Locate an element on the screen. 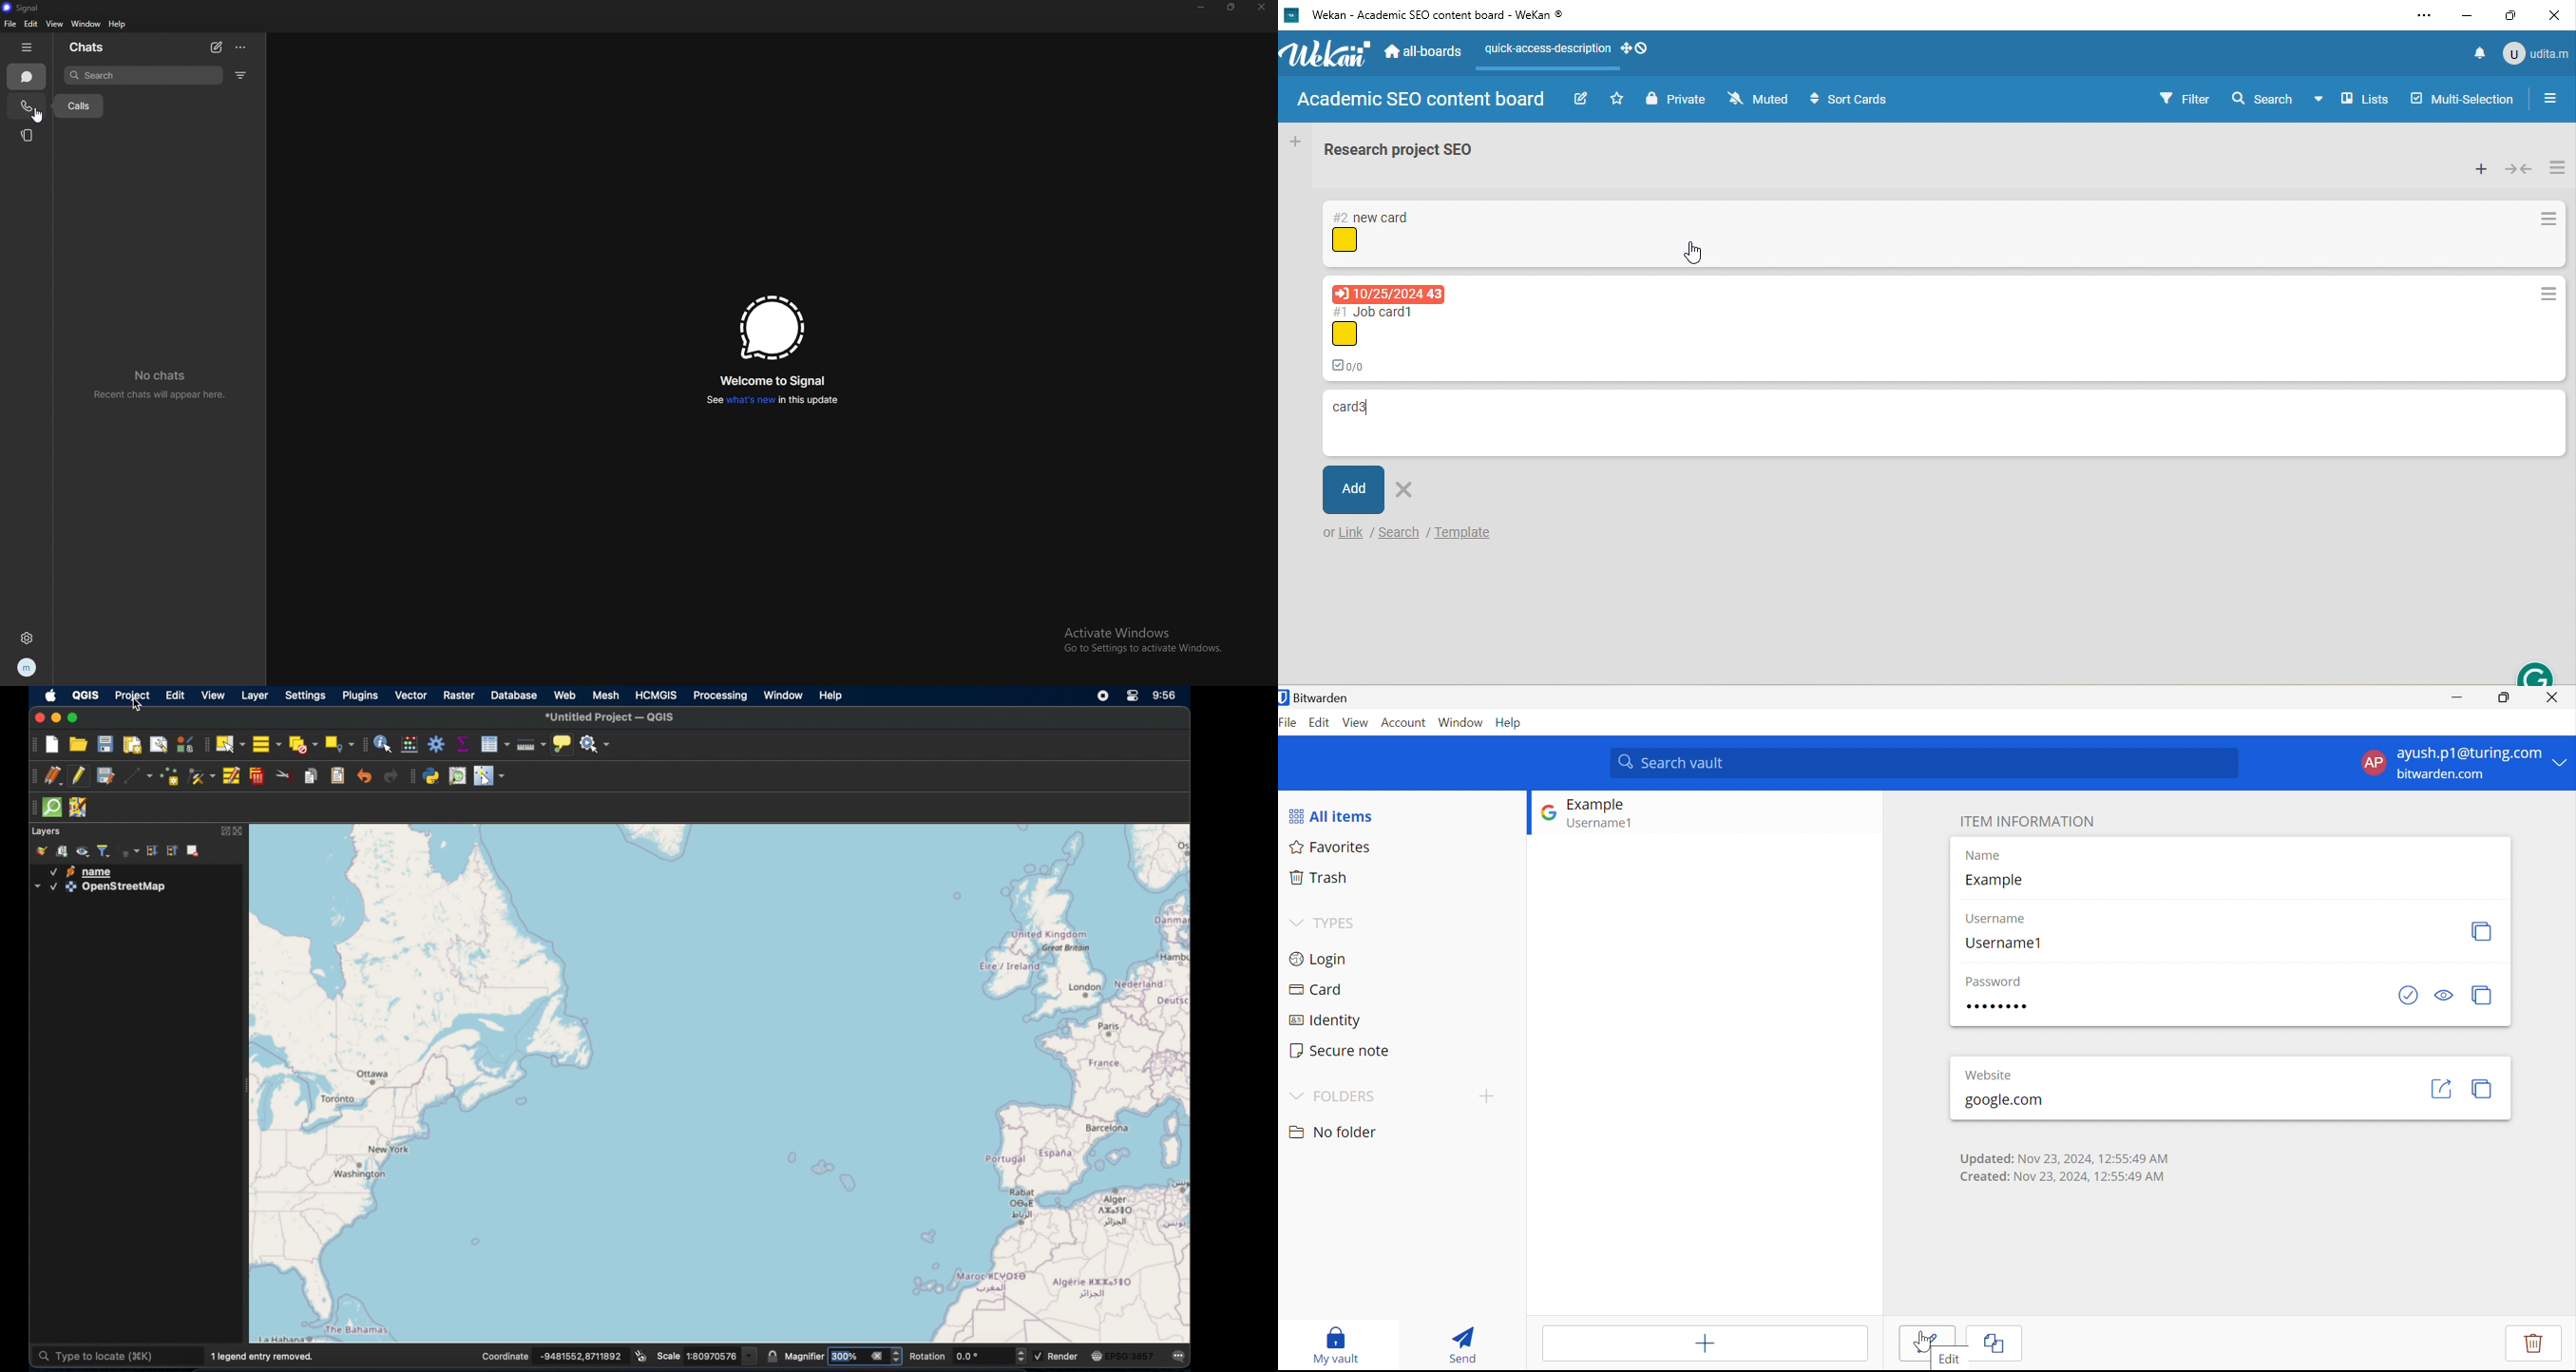  settings is located at coordinates (27, 639).